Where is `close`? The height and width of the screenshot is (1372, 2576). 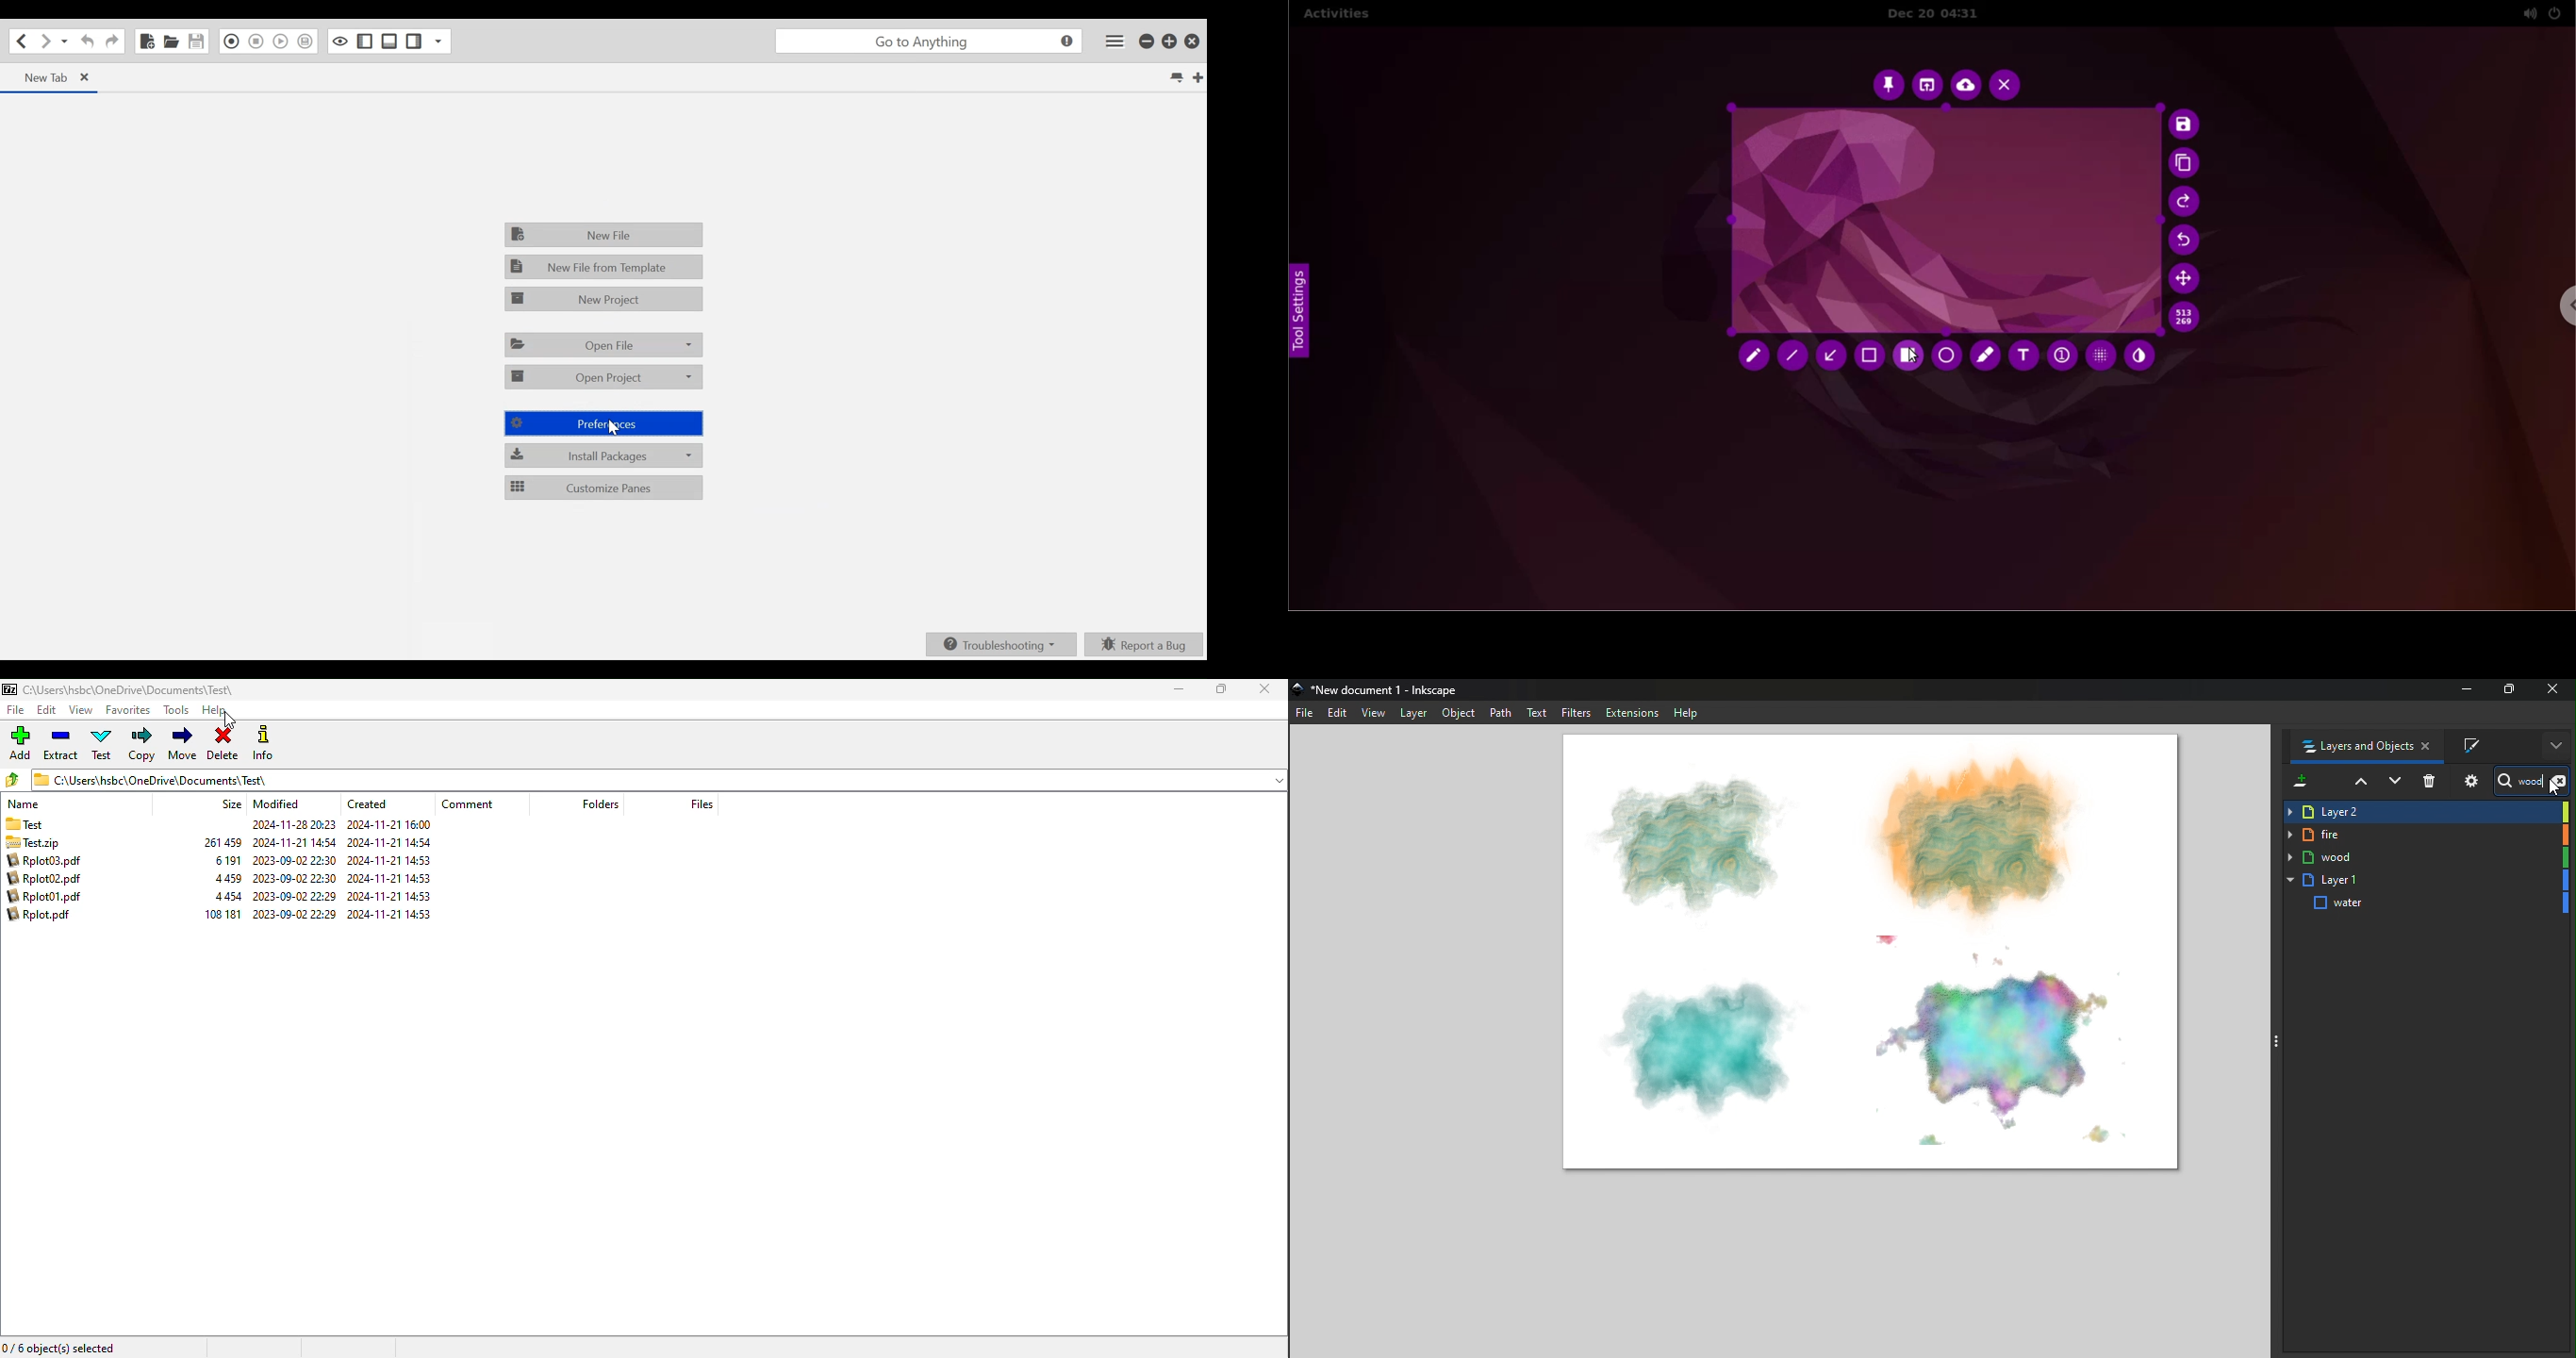
close is located at coordinates (87, 77).